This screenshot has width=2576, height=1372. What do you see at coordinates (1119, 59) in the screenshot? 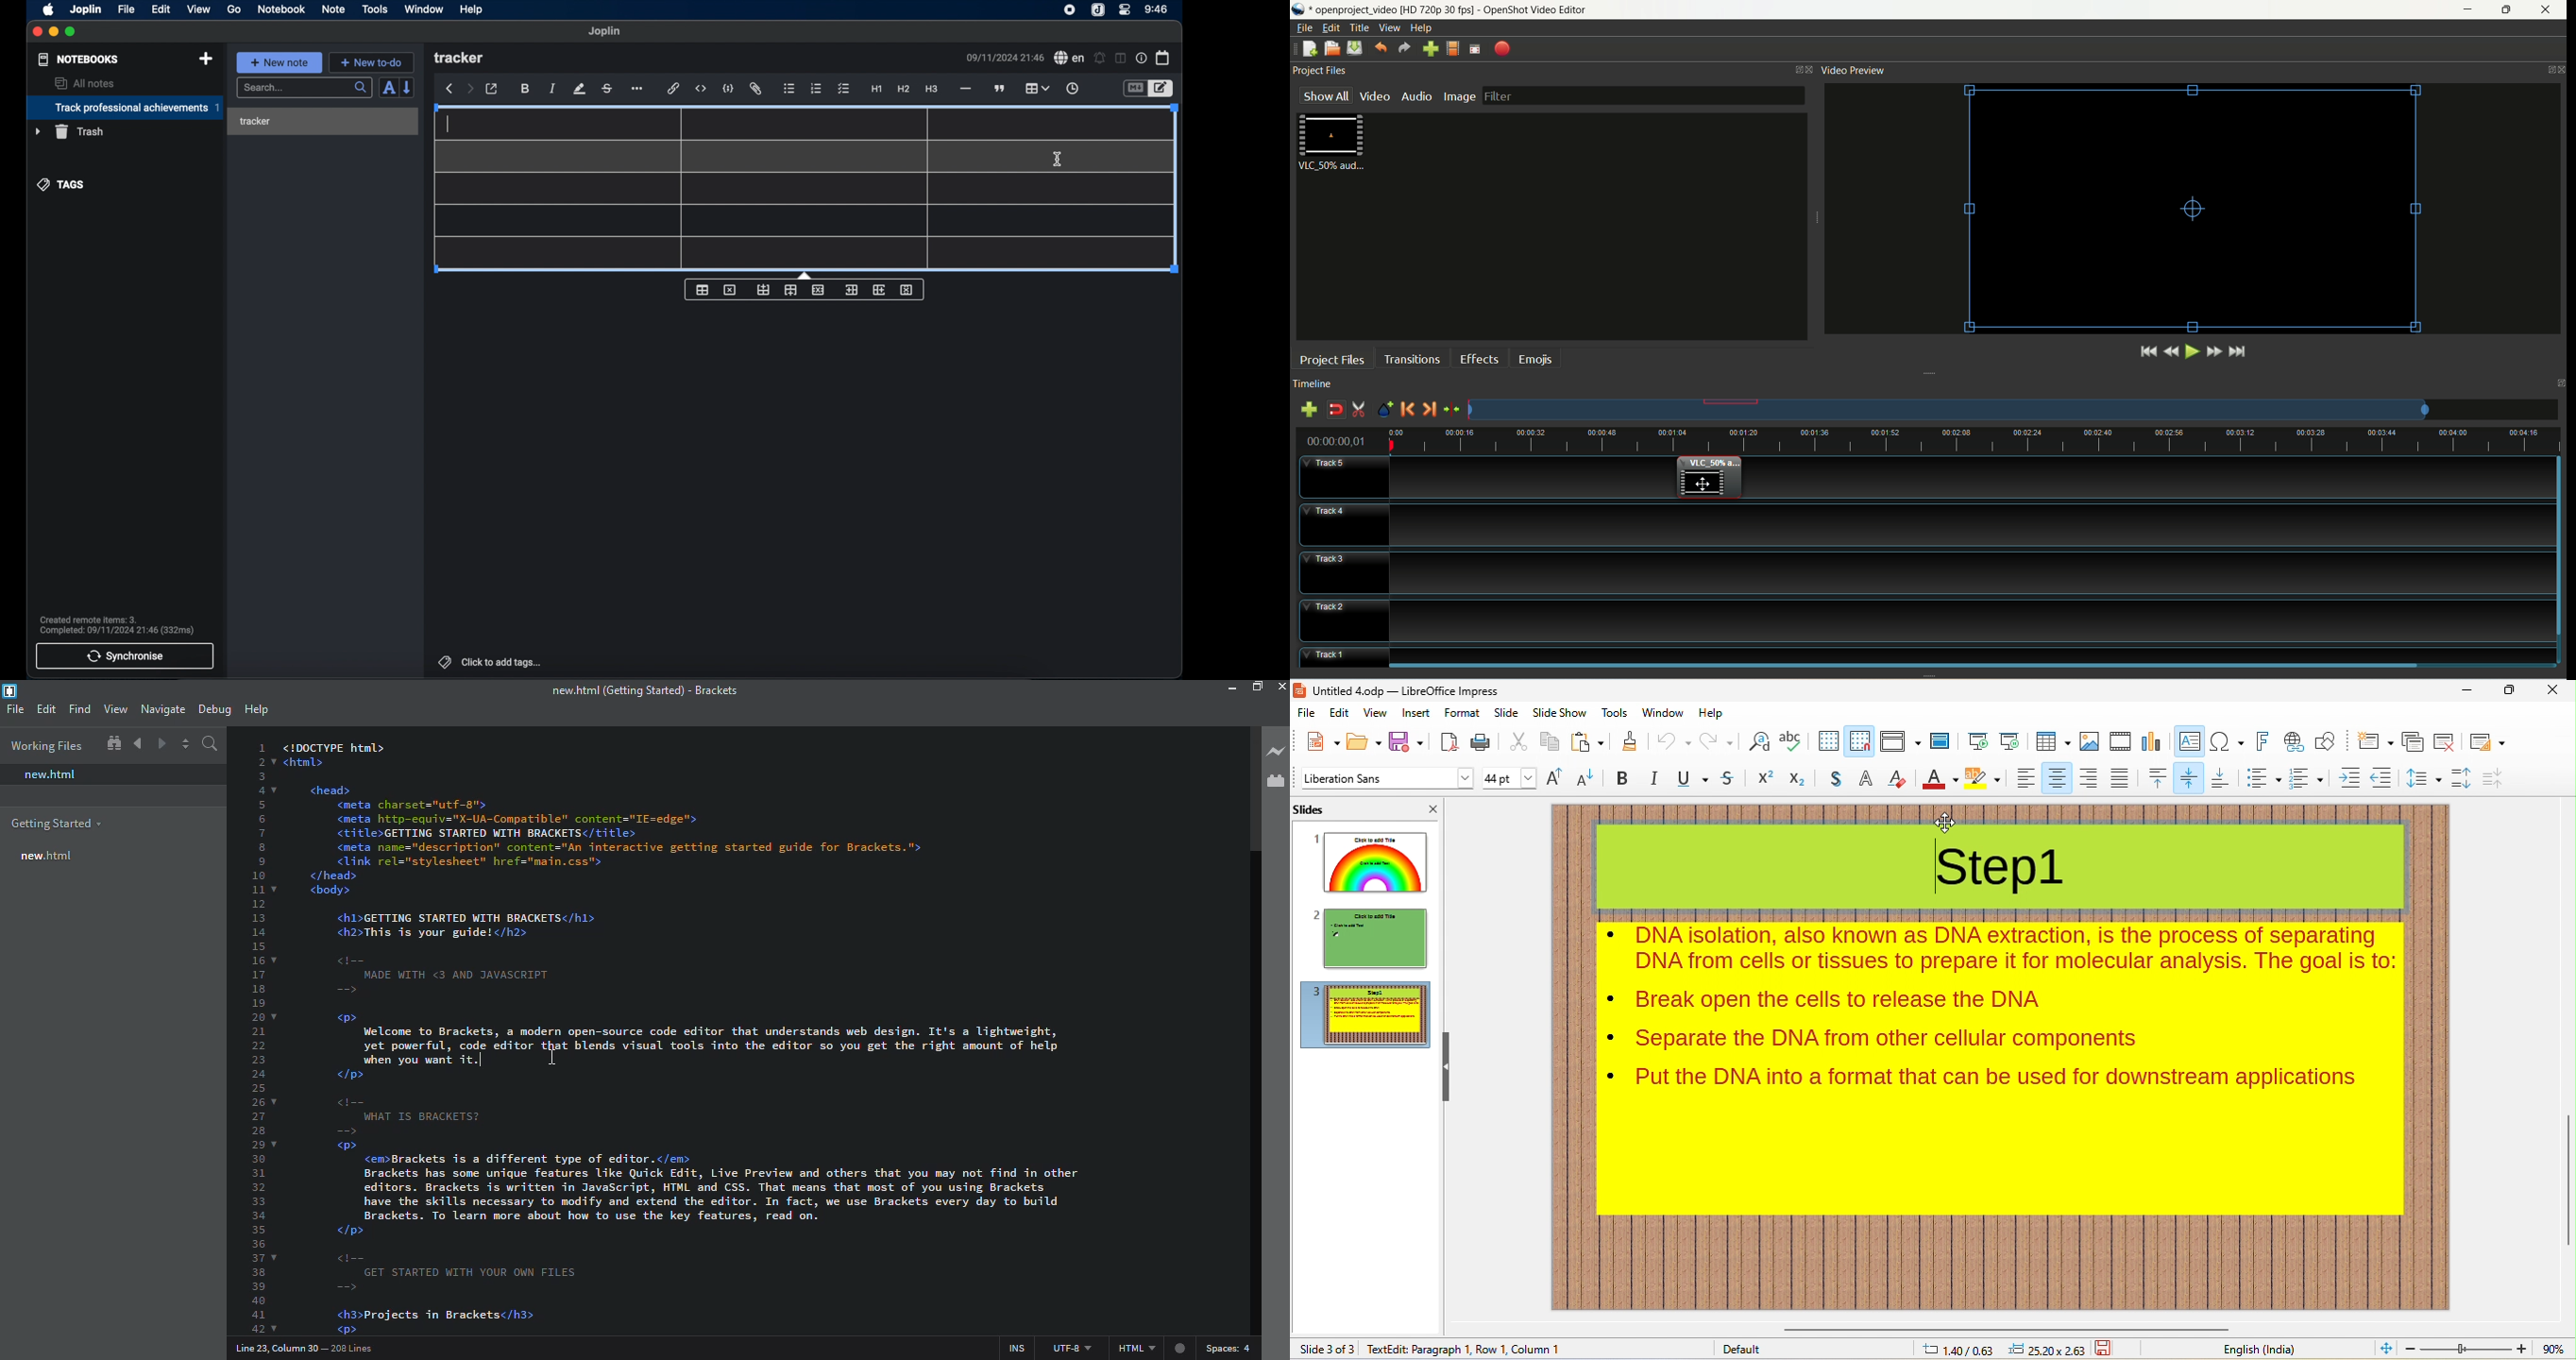
I see `toggle editor layout` at bounding box center [1119, 59].